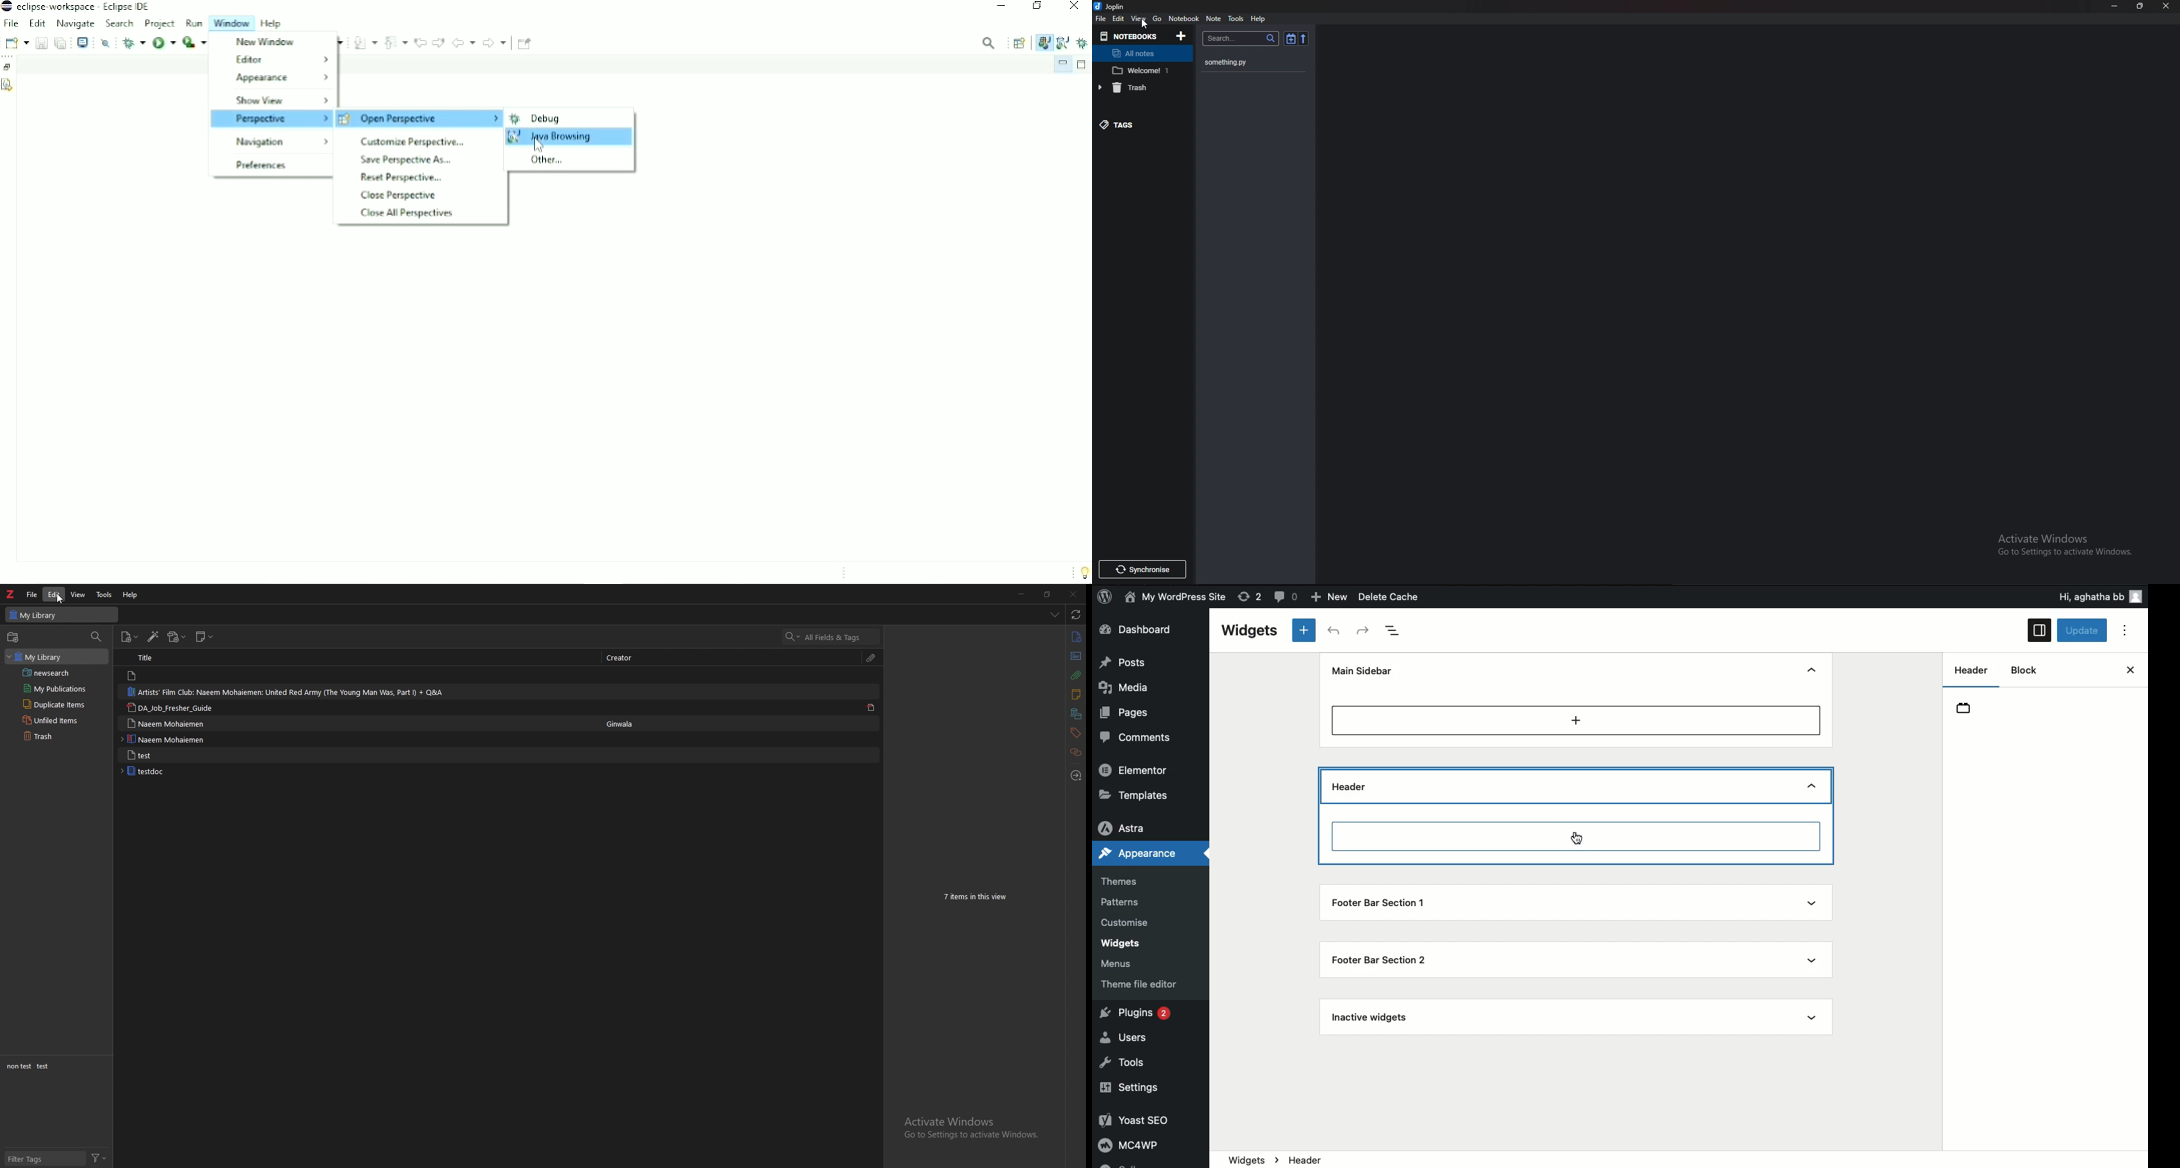  What do you see at coordinates (1055, 615) in the screenshot?
I see `list all items` at bounding box center [1055, 615].